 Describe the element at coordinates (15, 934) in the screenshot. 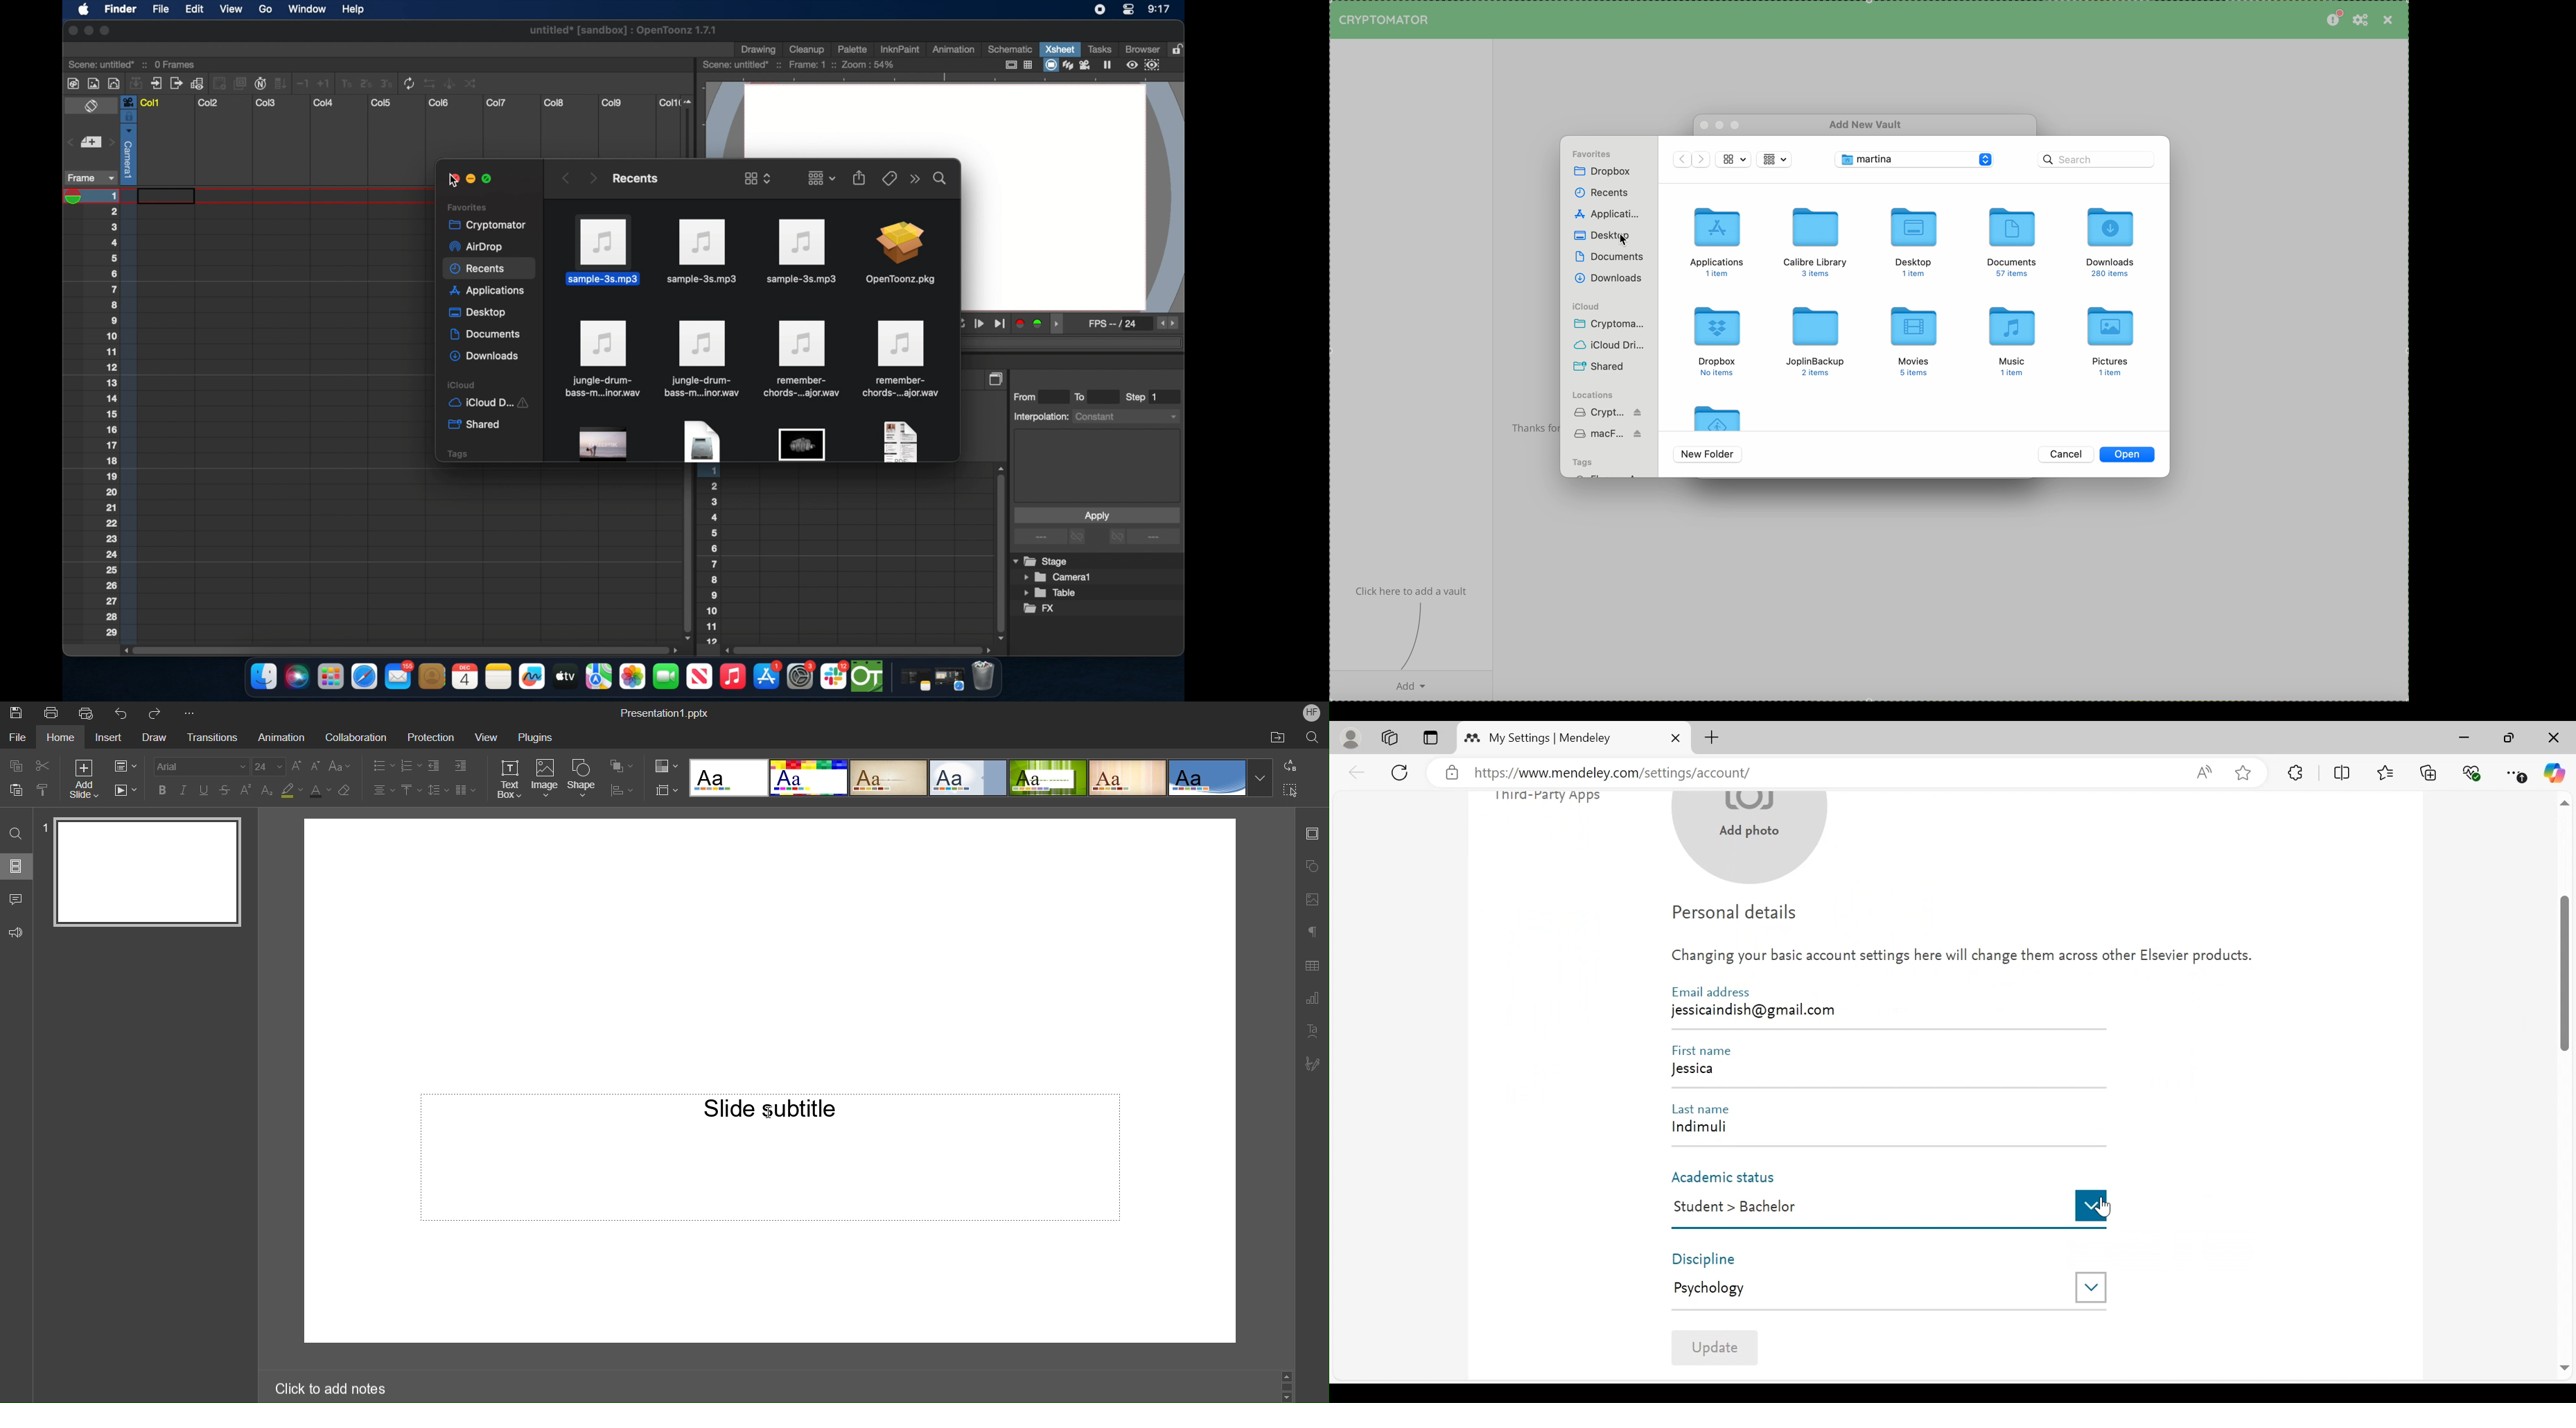

I see `Feedback and Support` at that location.